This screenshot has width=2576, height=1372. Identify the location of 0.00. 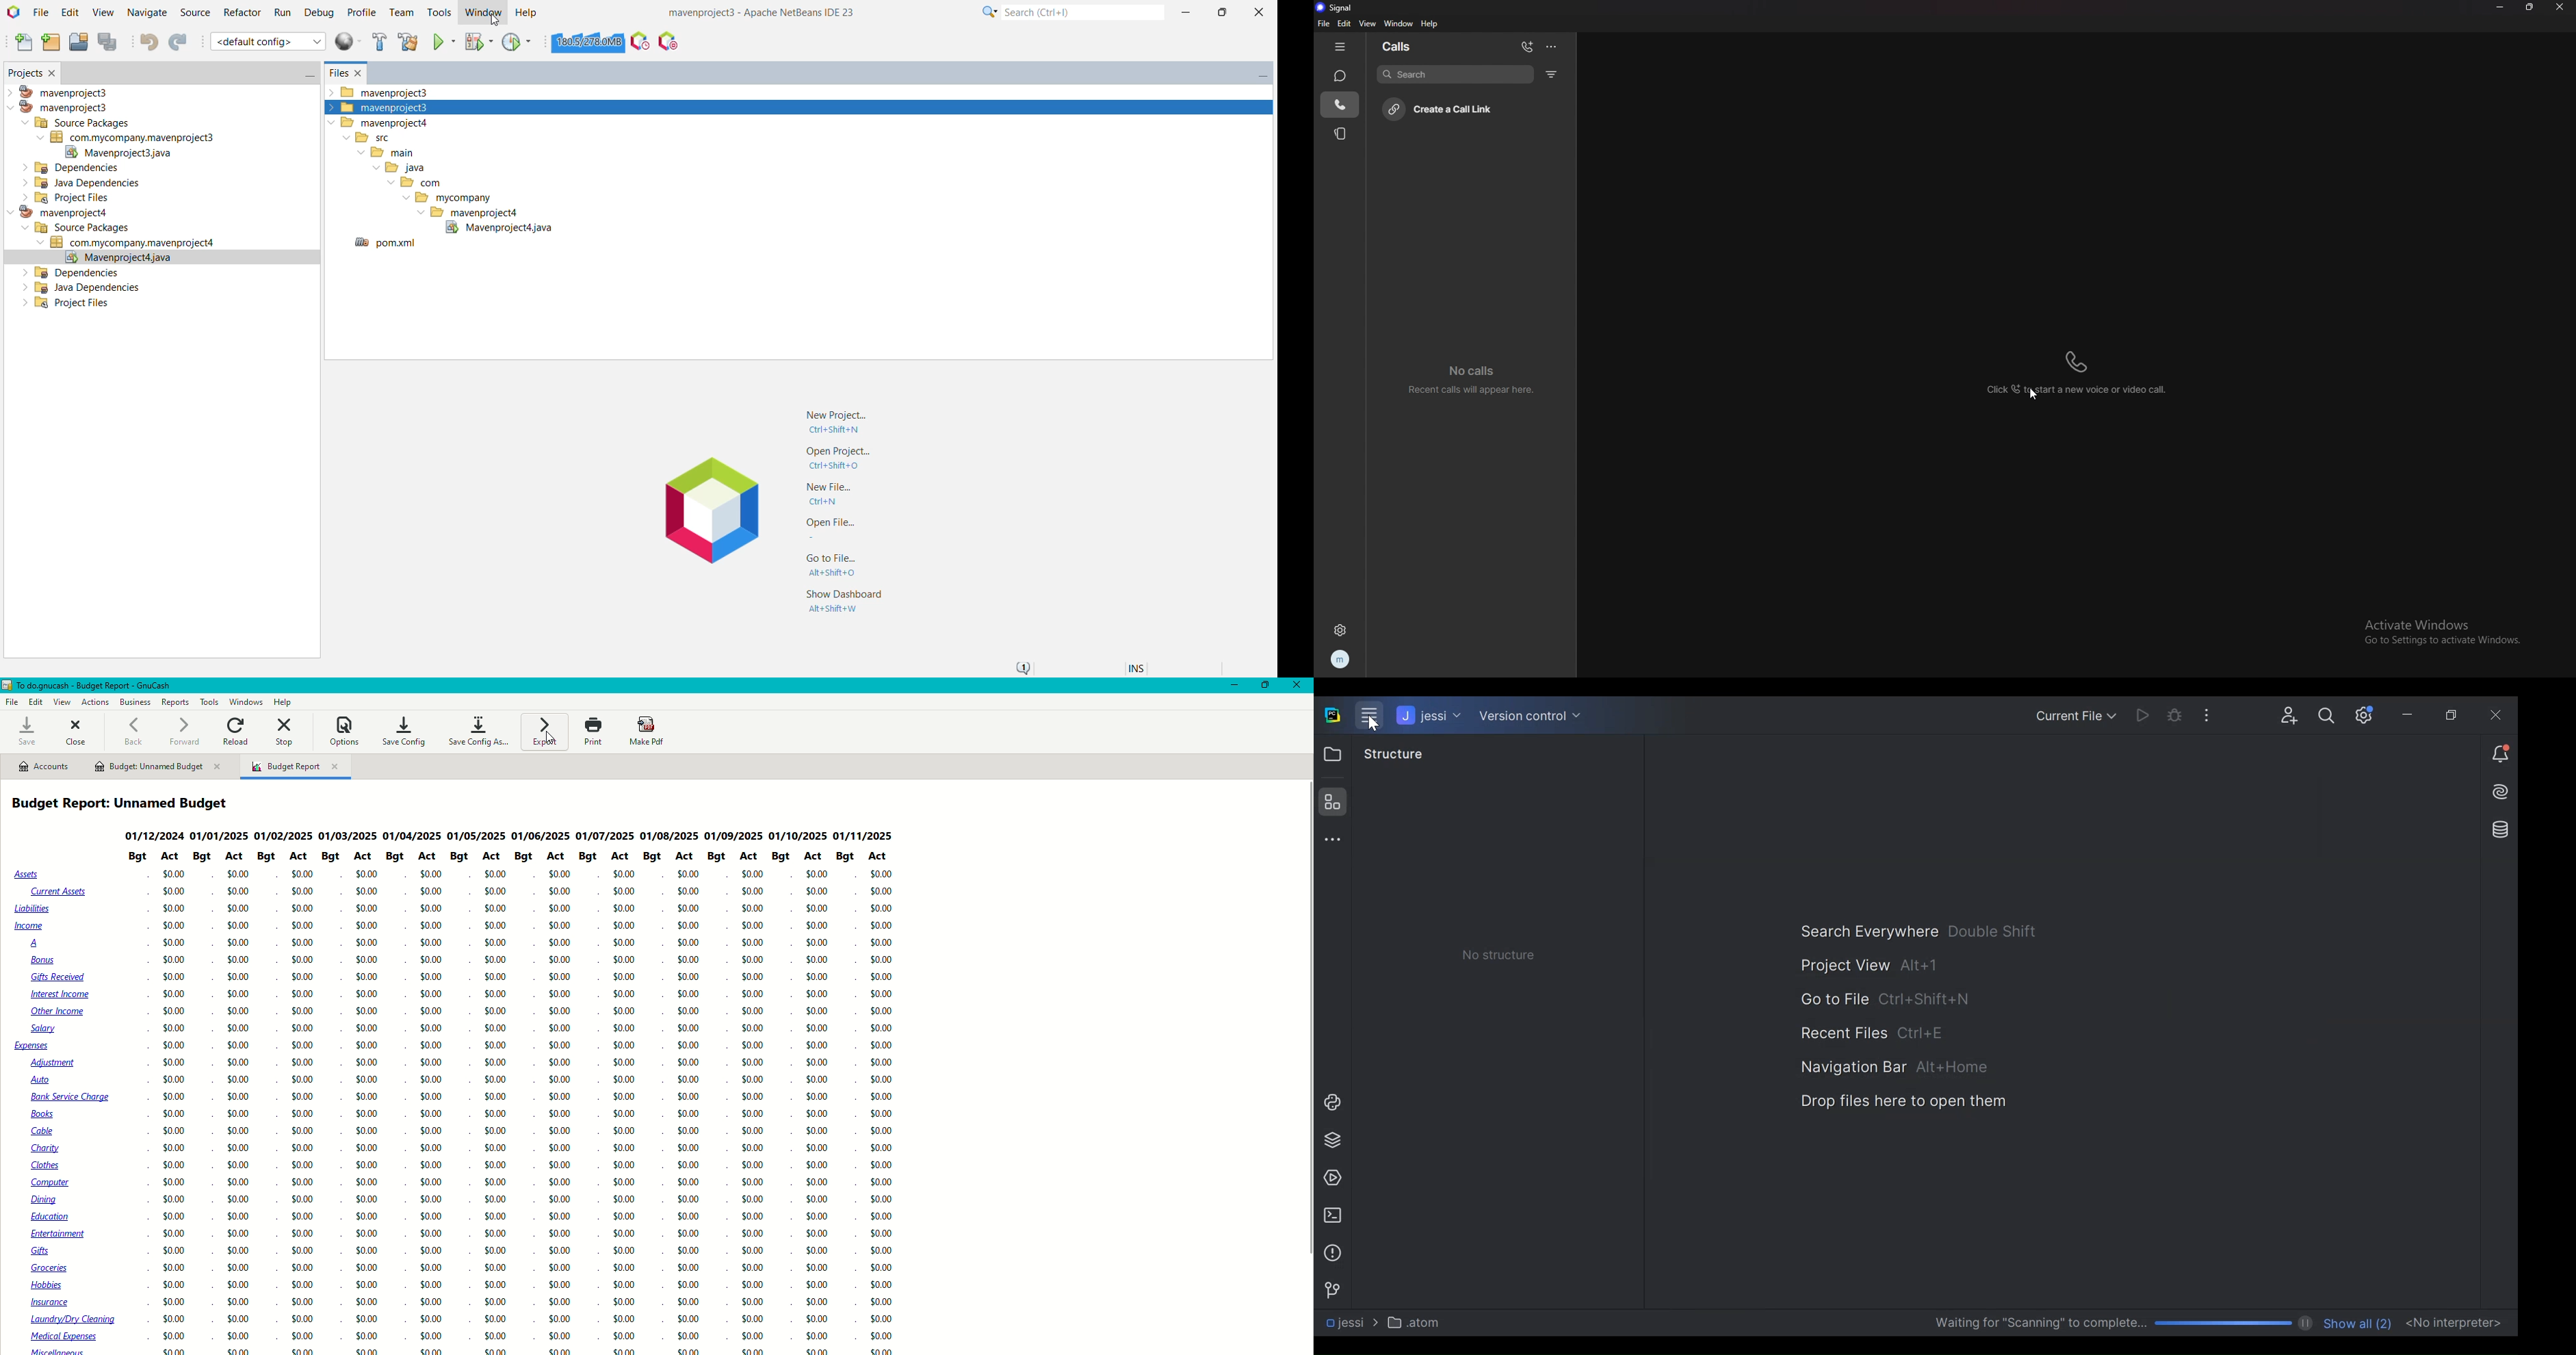
(177, 1047).